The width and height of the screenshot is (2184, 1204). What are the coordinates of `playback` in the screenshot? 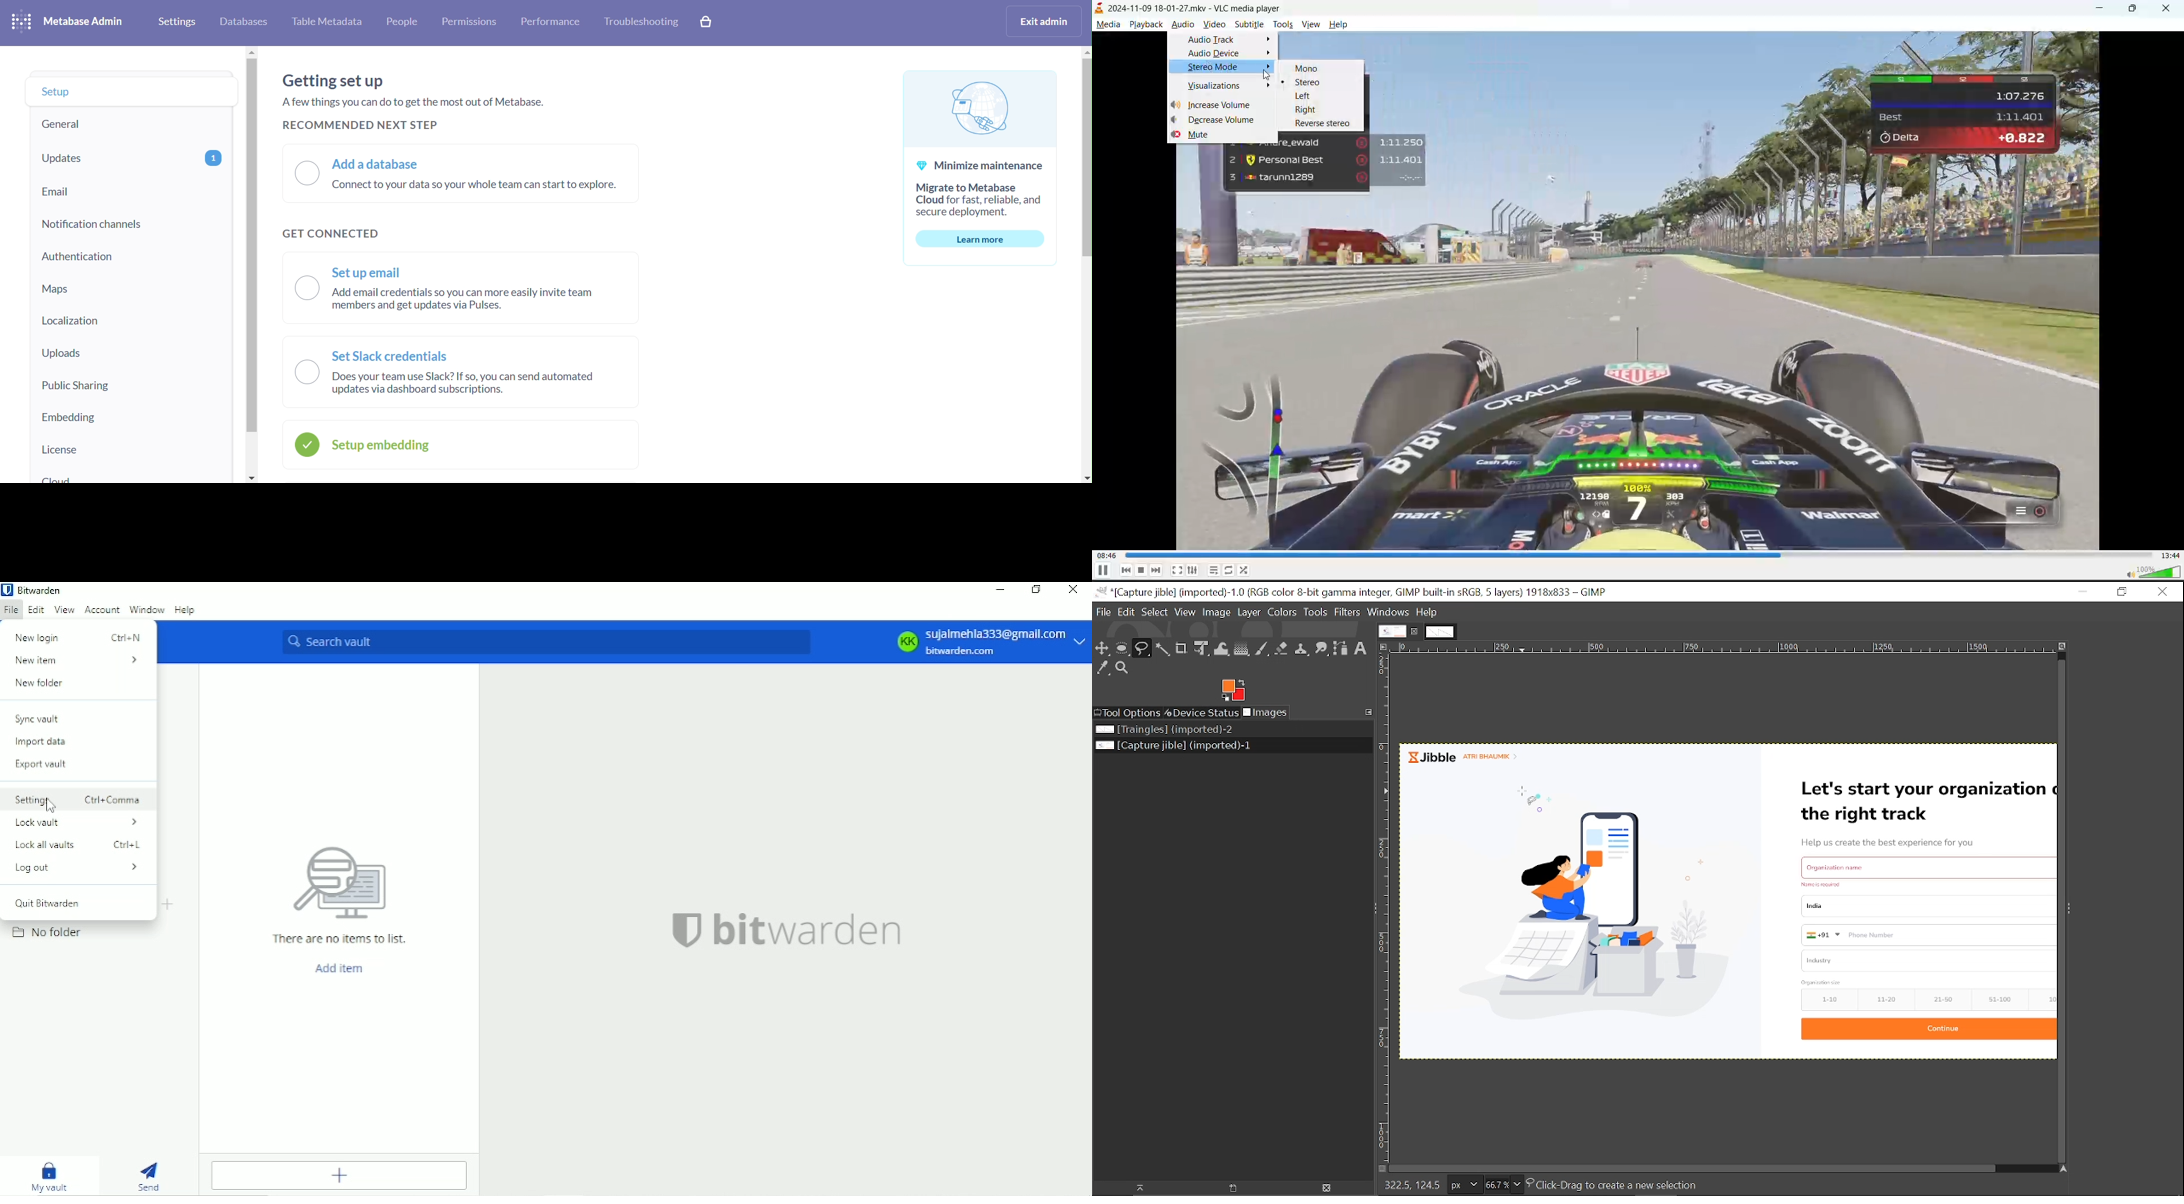 It's located at (1146, 25).